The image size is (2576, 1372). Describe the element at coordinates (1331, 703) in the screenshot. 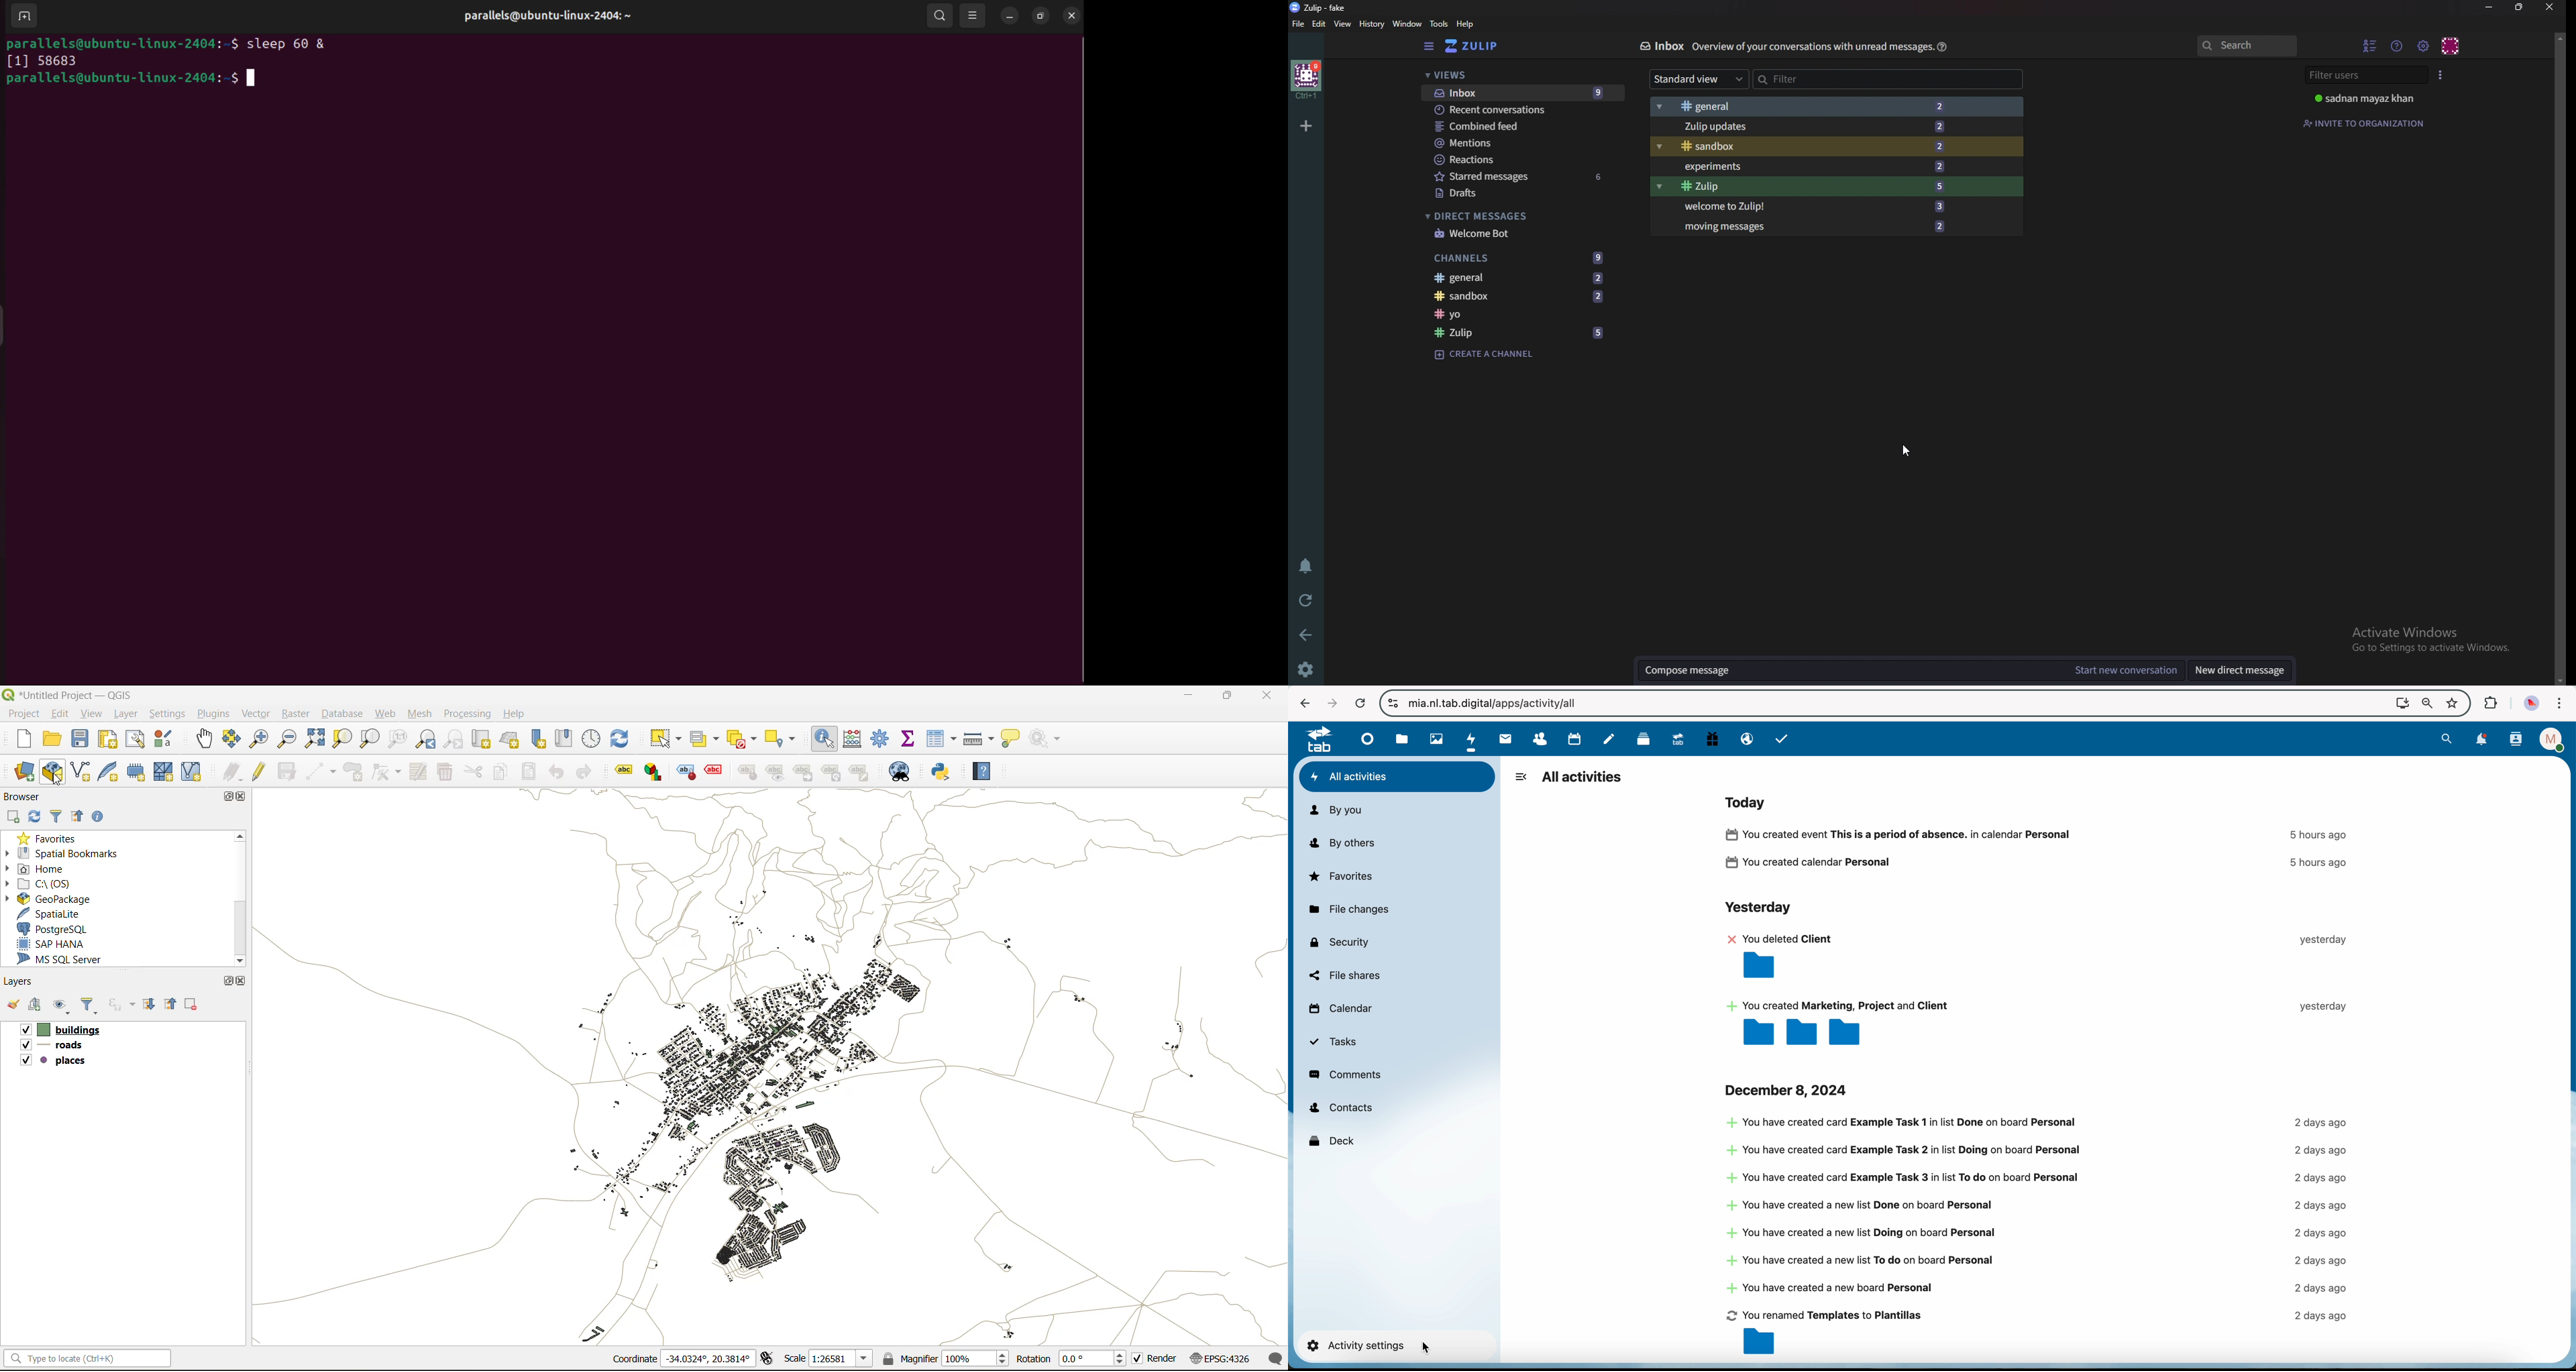

I see `navigate foward` at that location.